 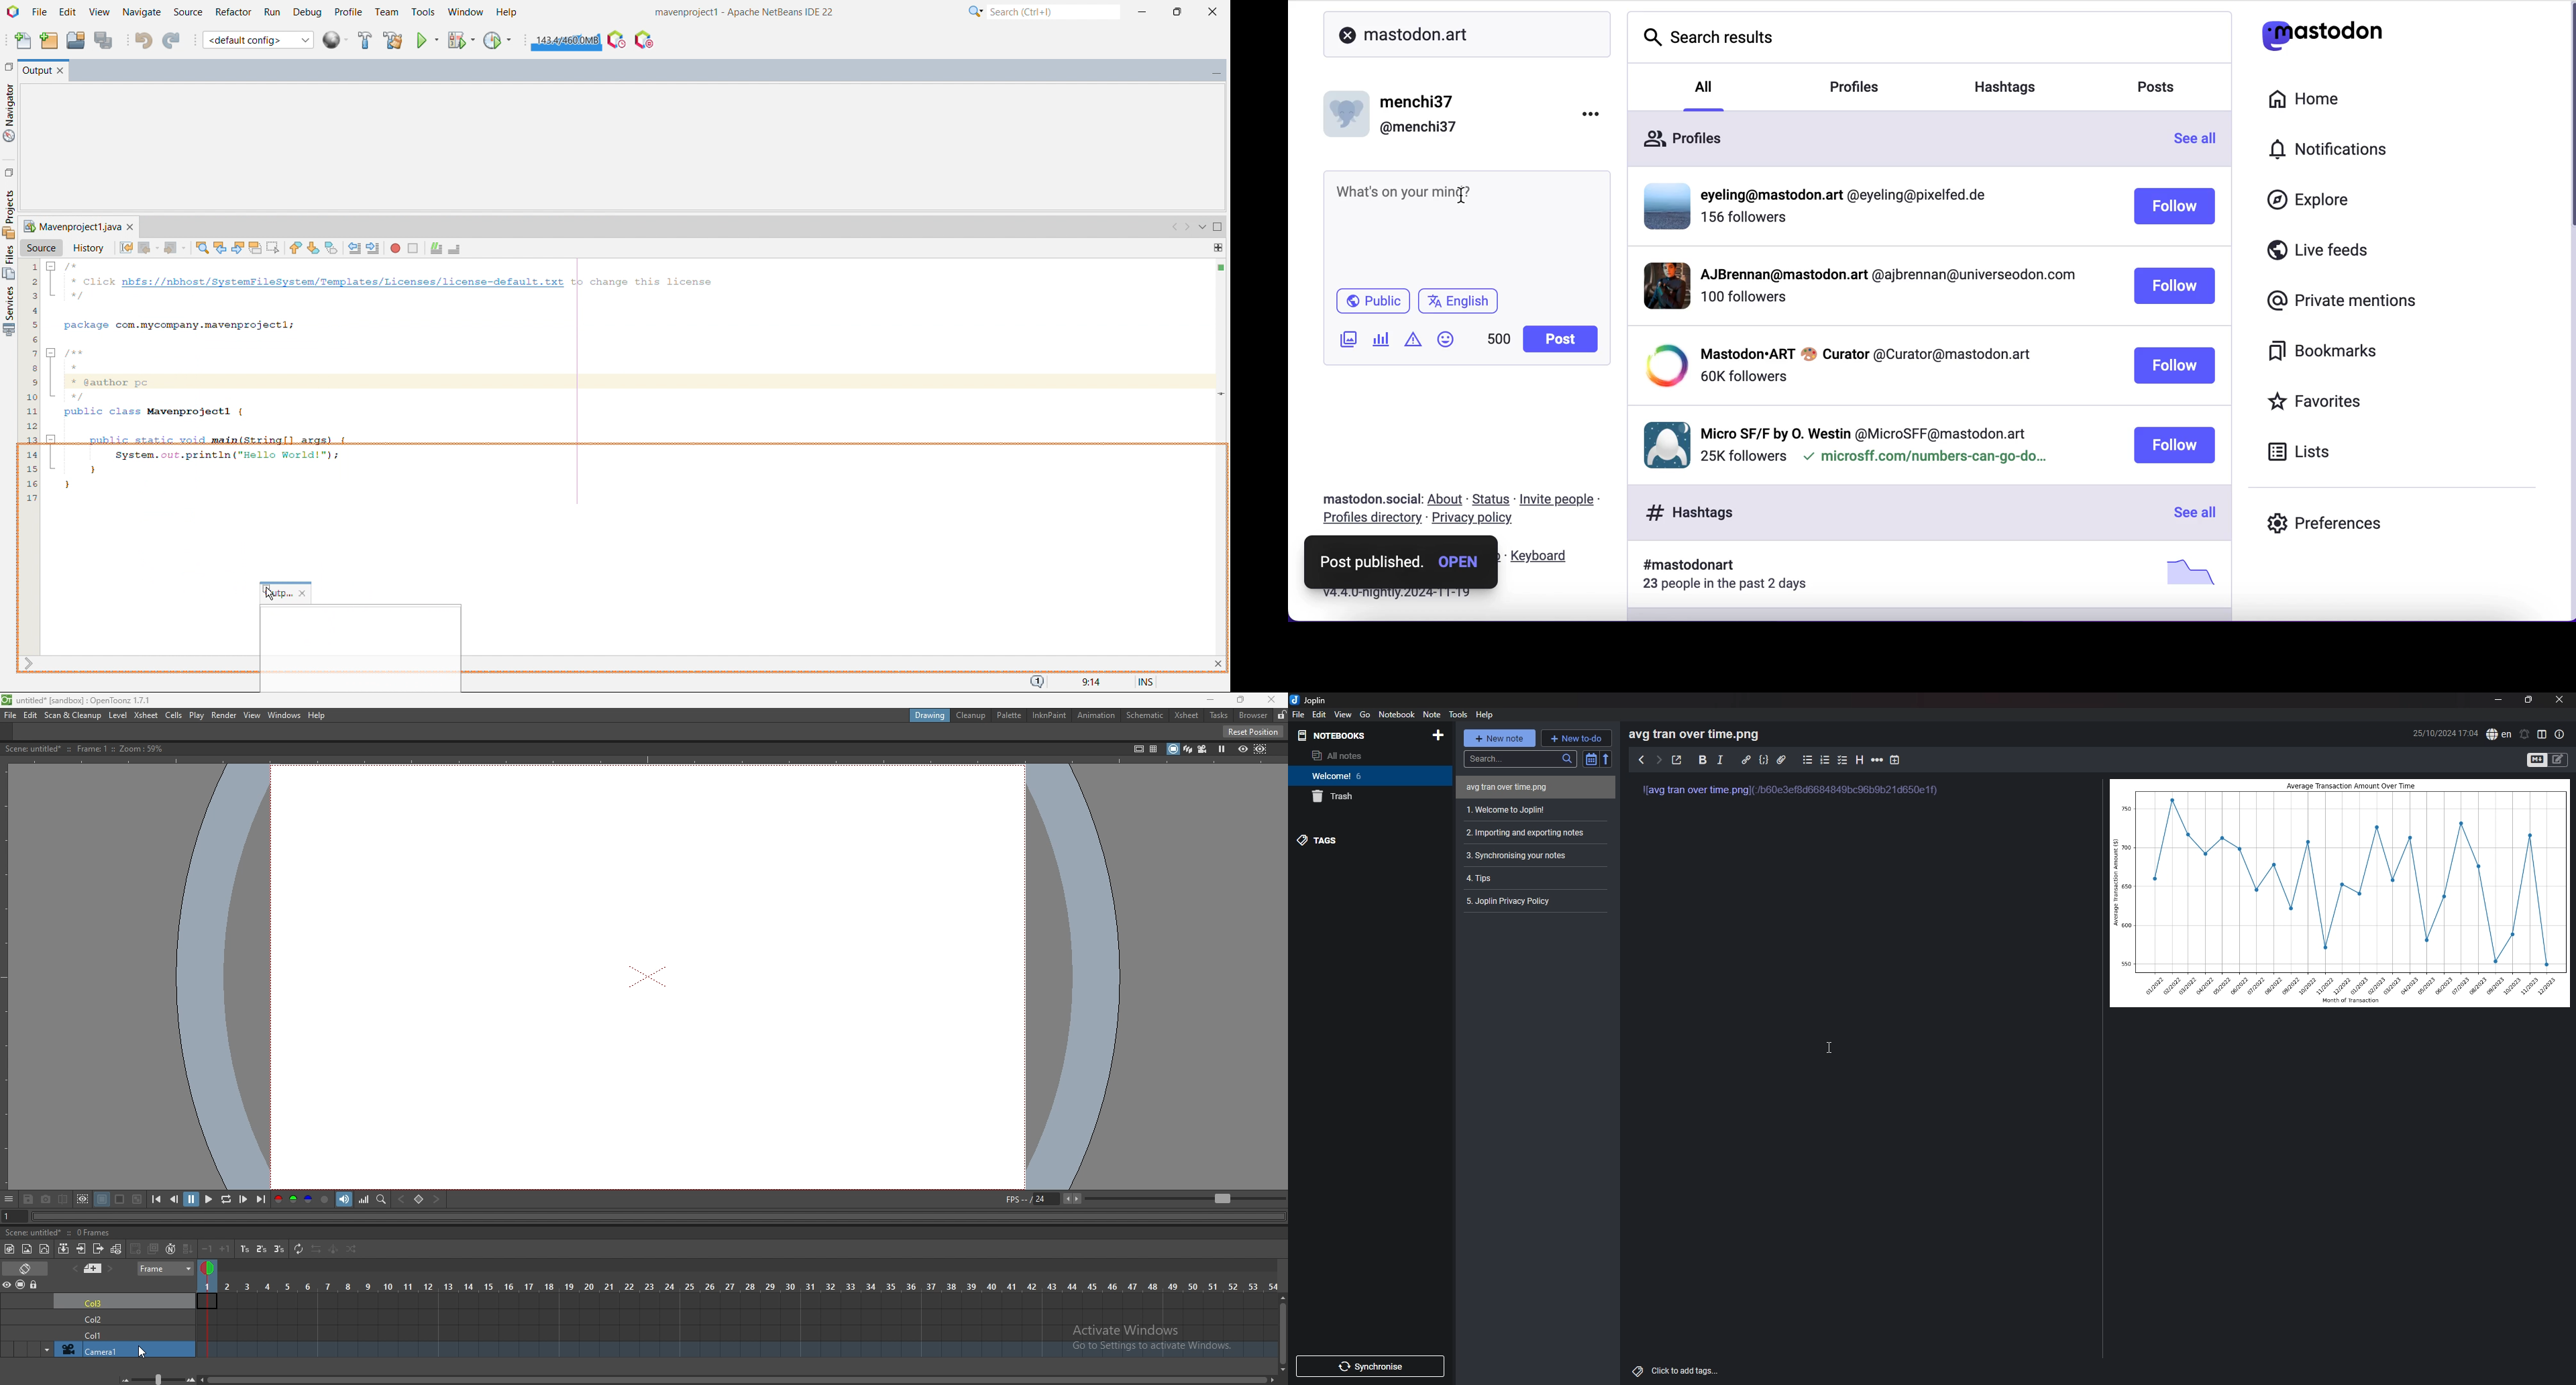 I want to click on new toon raster level, so click(x=10, y=1249).